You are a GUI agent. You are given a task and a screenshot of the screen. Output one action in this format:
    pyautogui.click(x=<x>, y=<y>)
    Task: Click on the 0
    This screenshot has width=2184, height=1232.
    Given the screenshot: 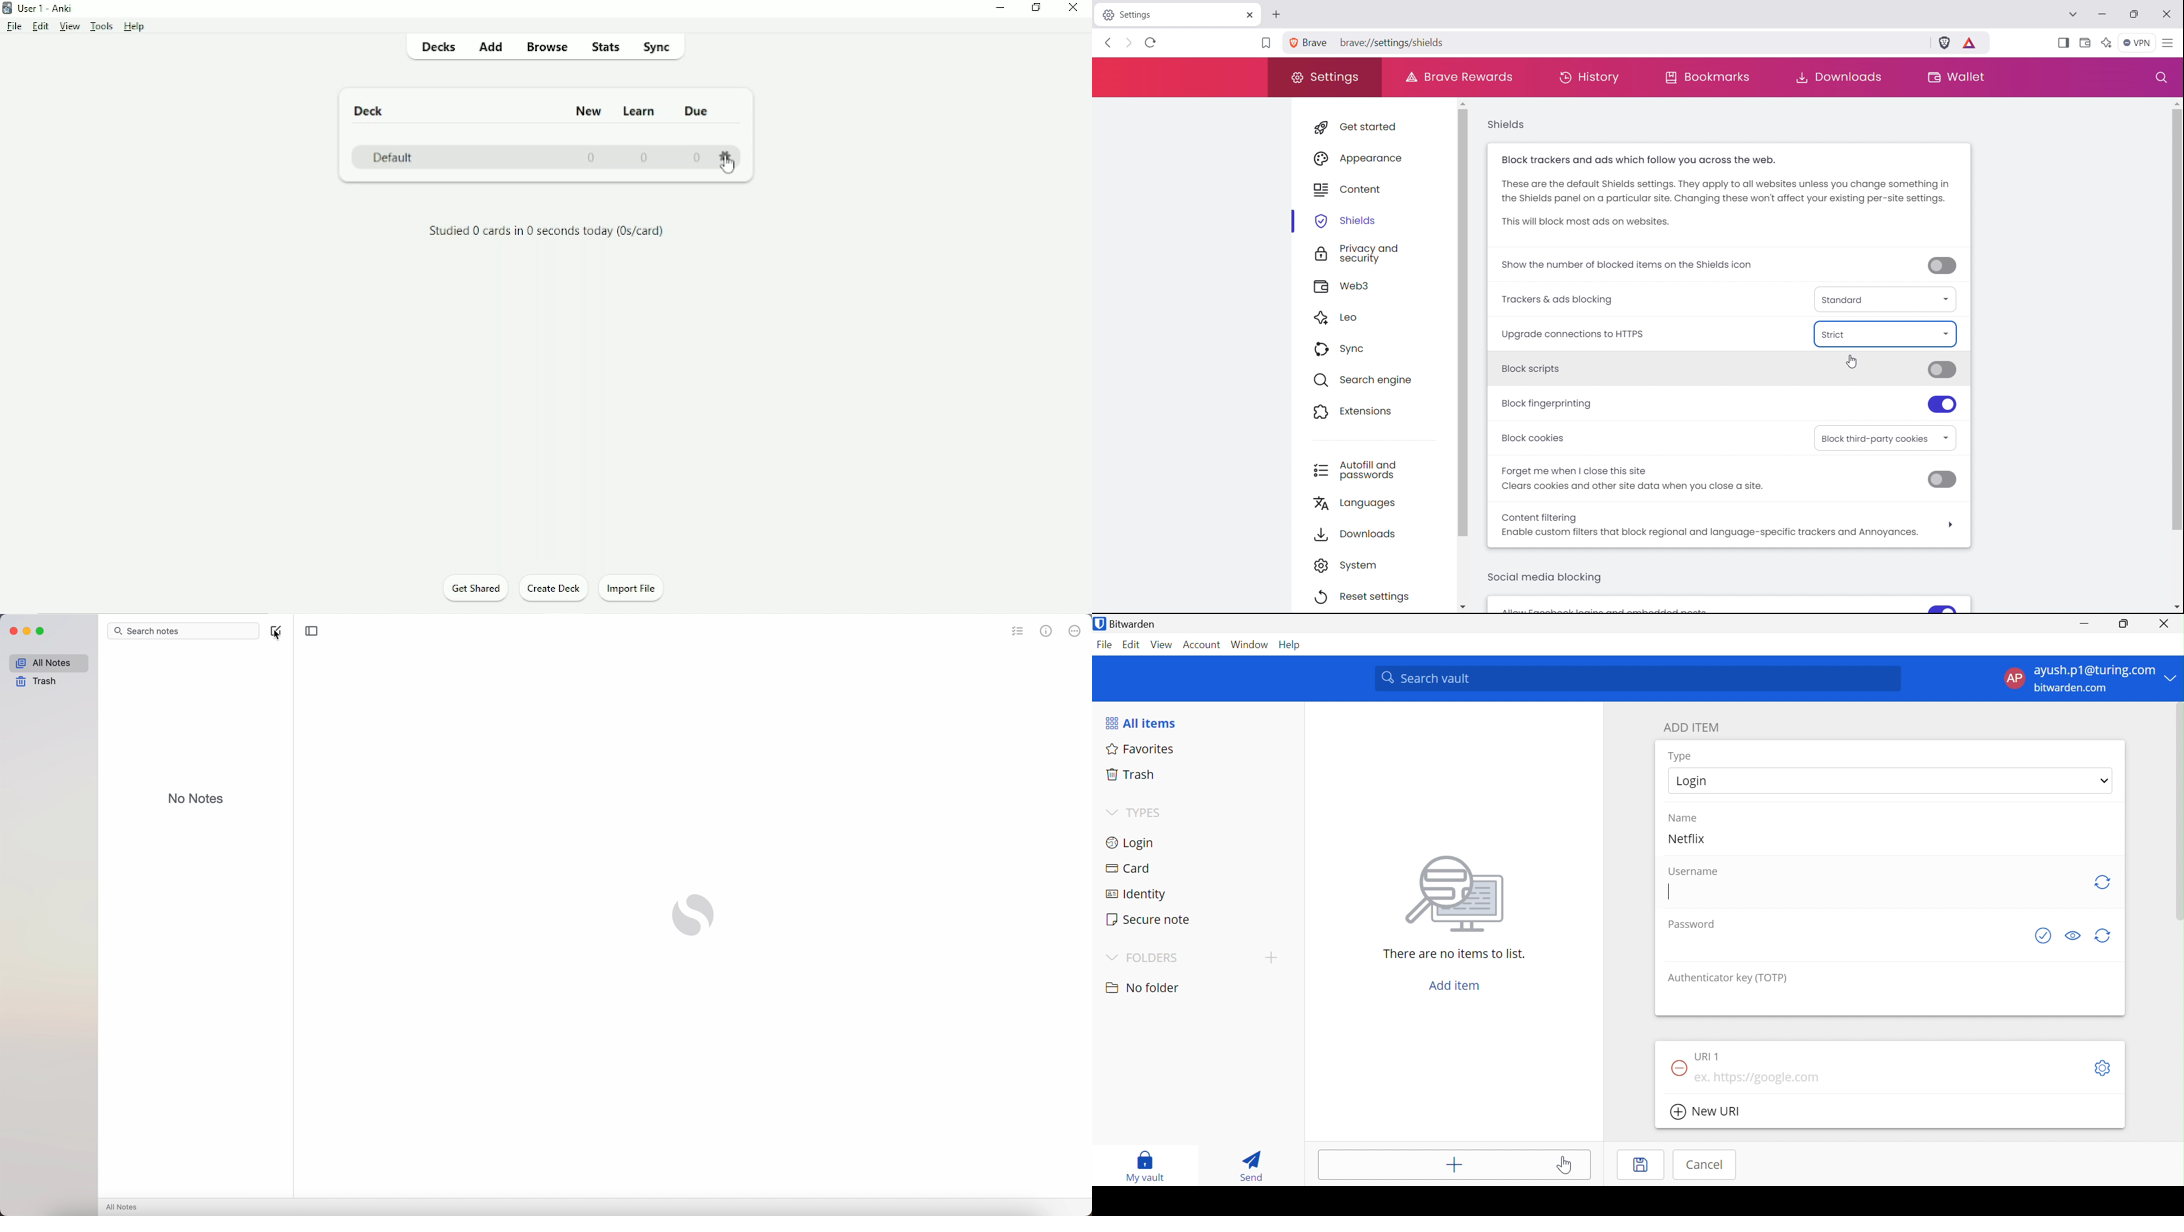 What is the action you would take?
    pyautogui.click(x=593, y=157)
    